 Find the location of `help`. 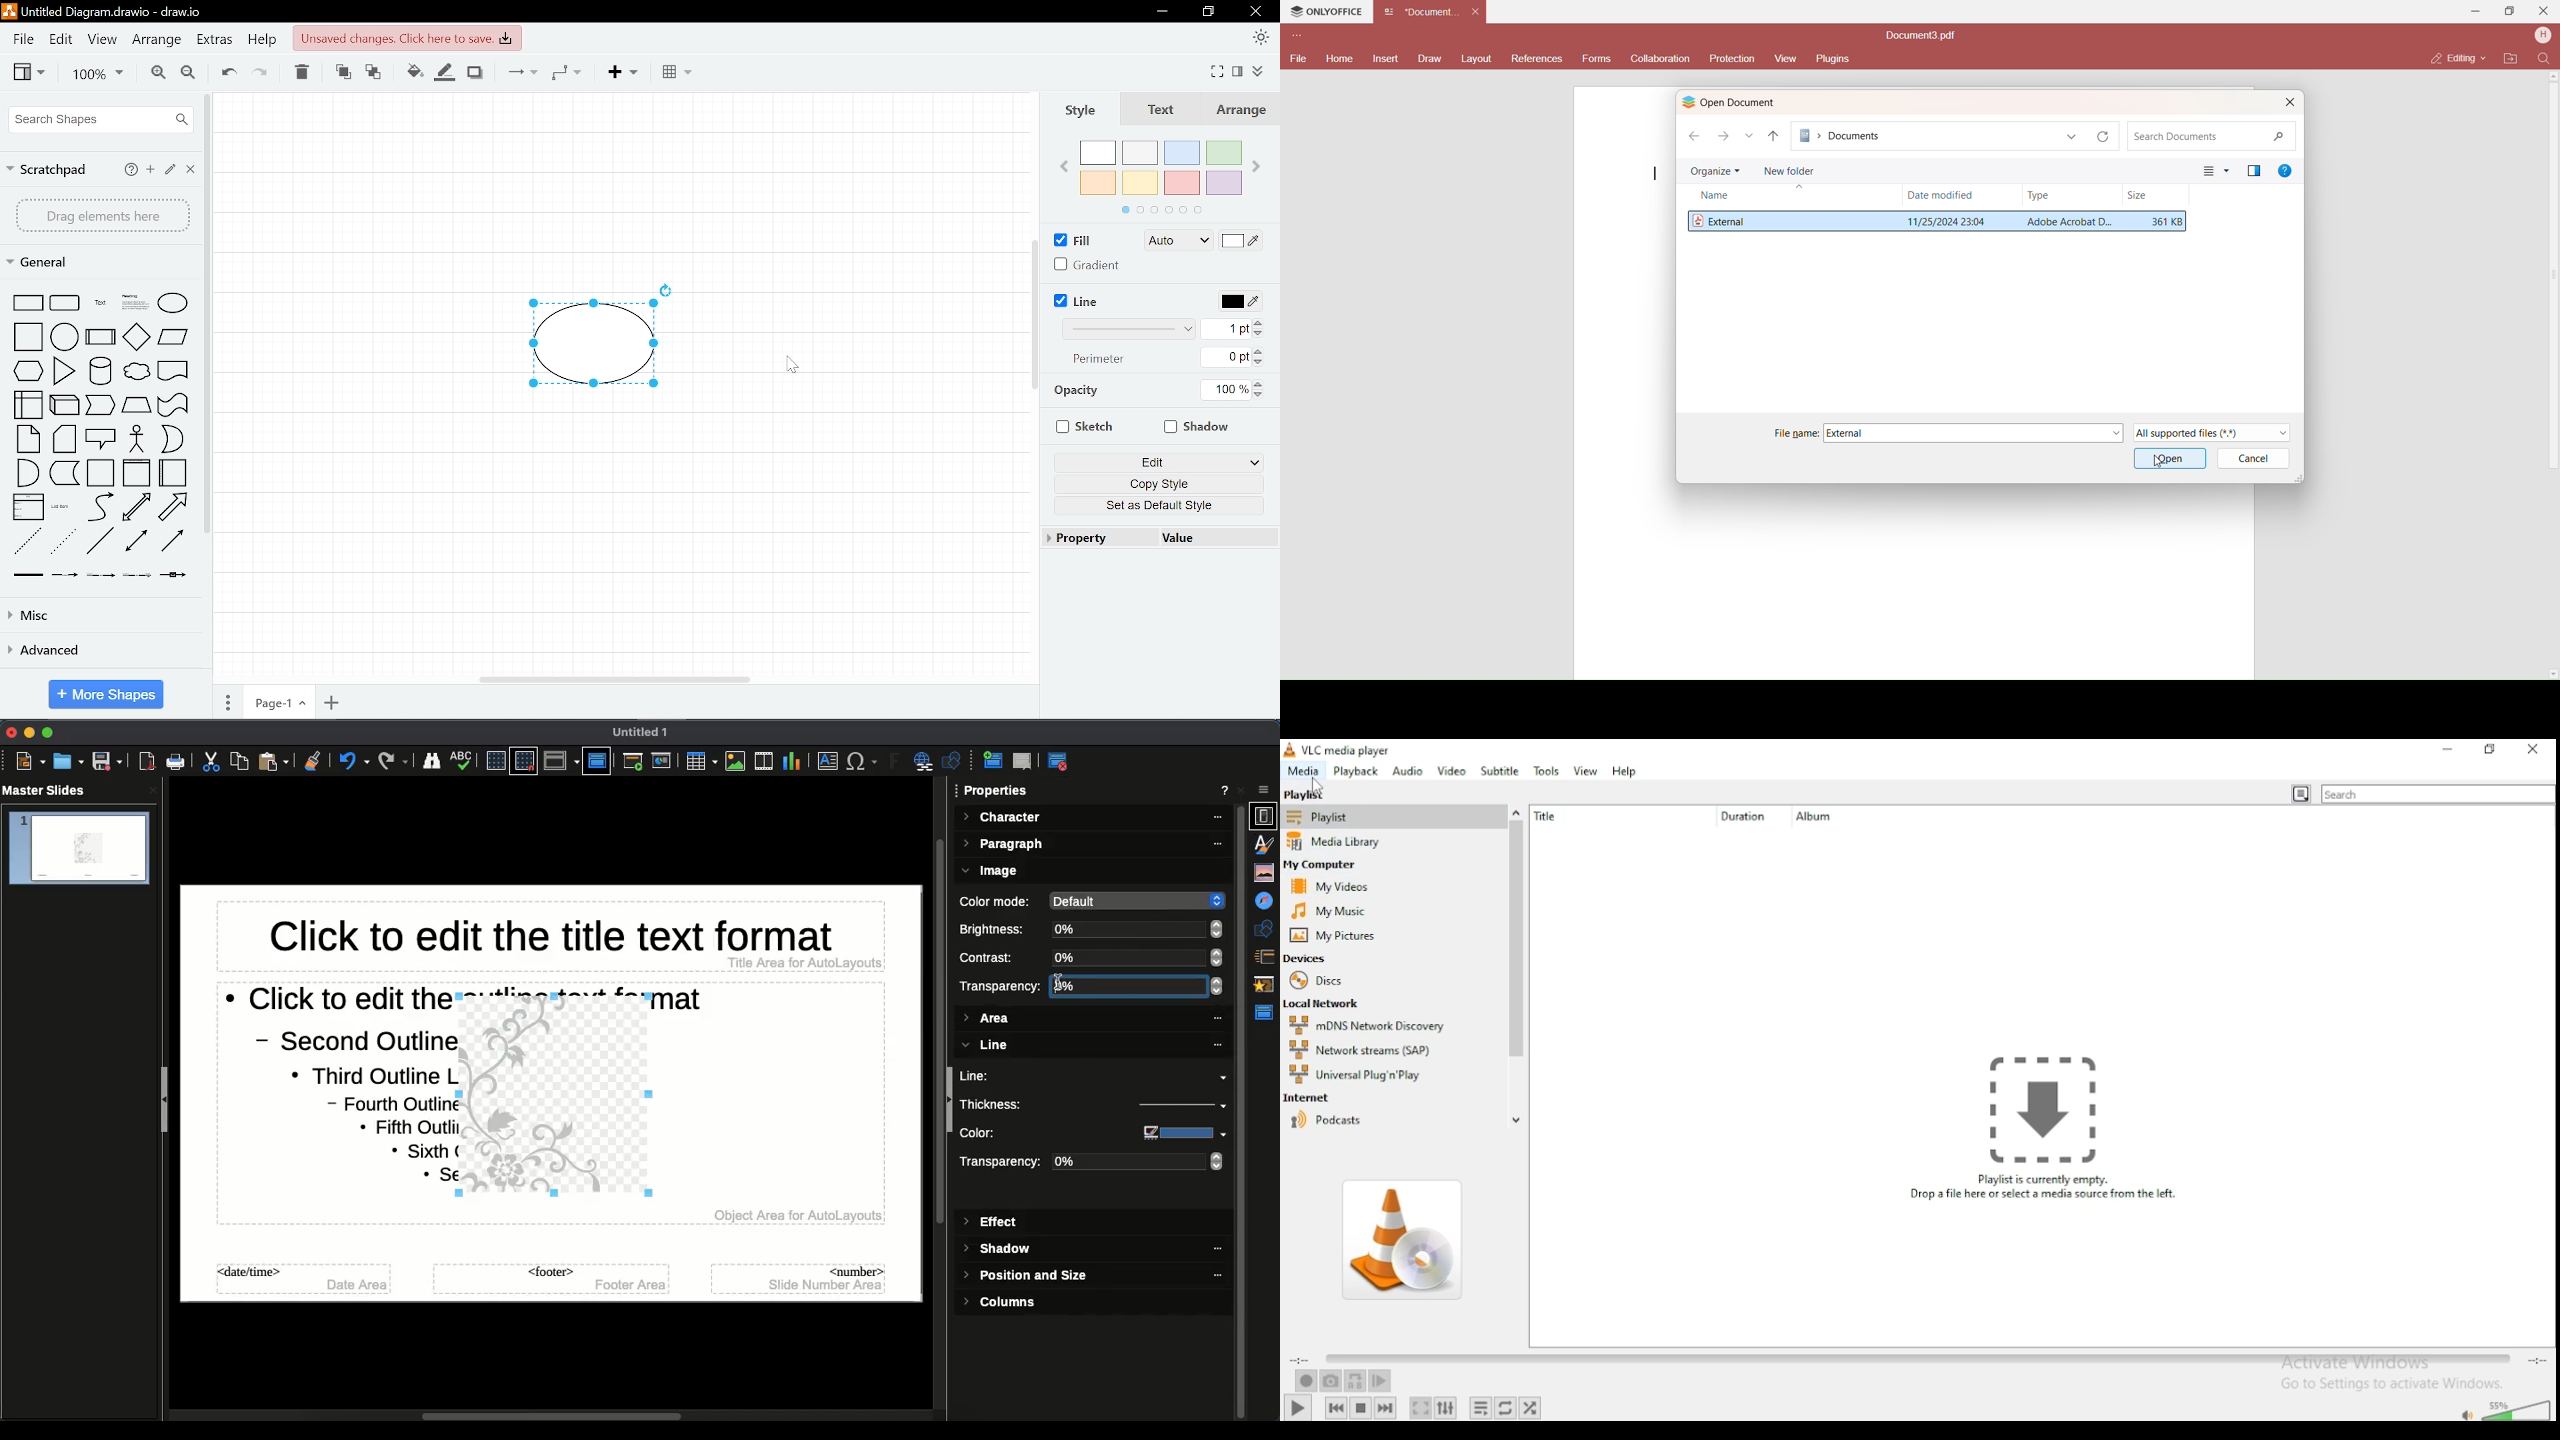

help is located at coordinates (131, 170).